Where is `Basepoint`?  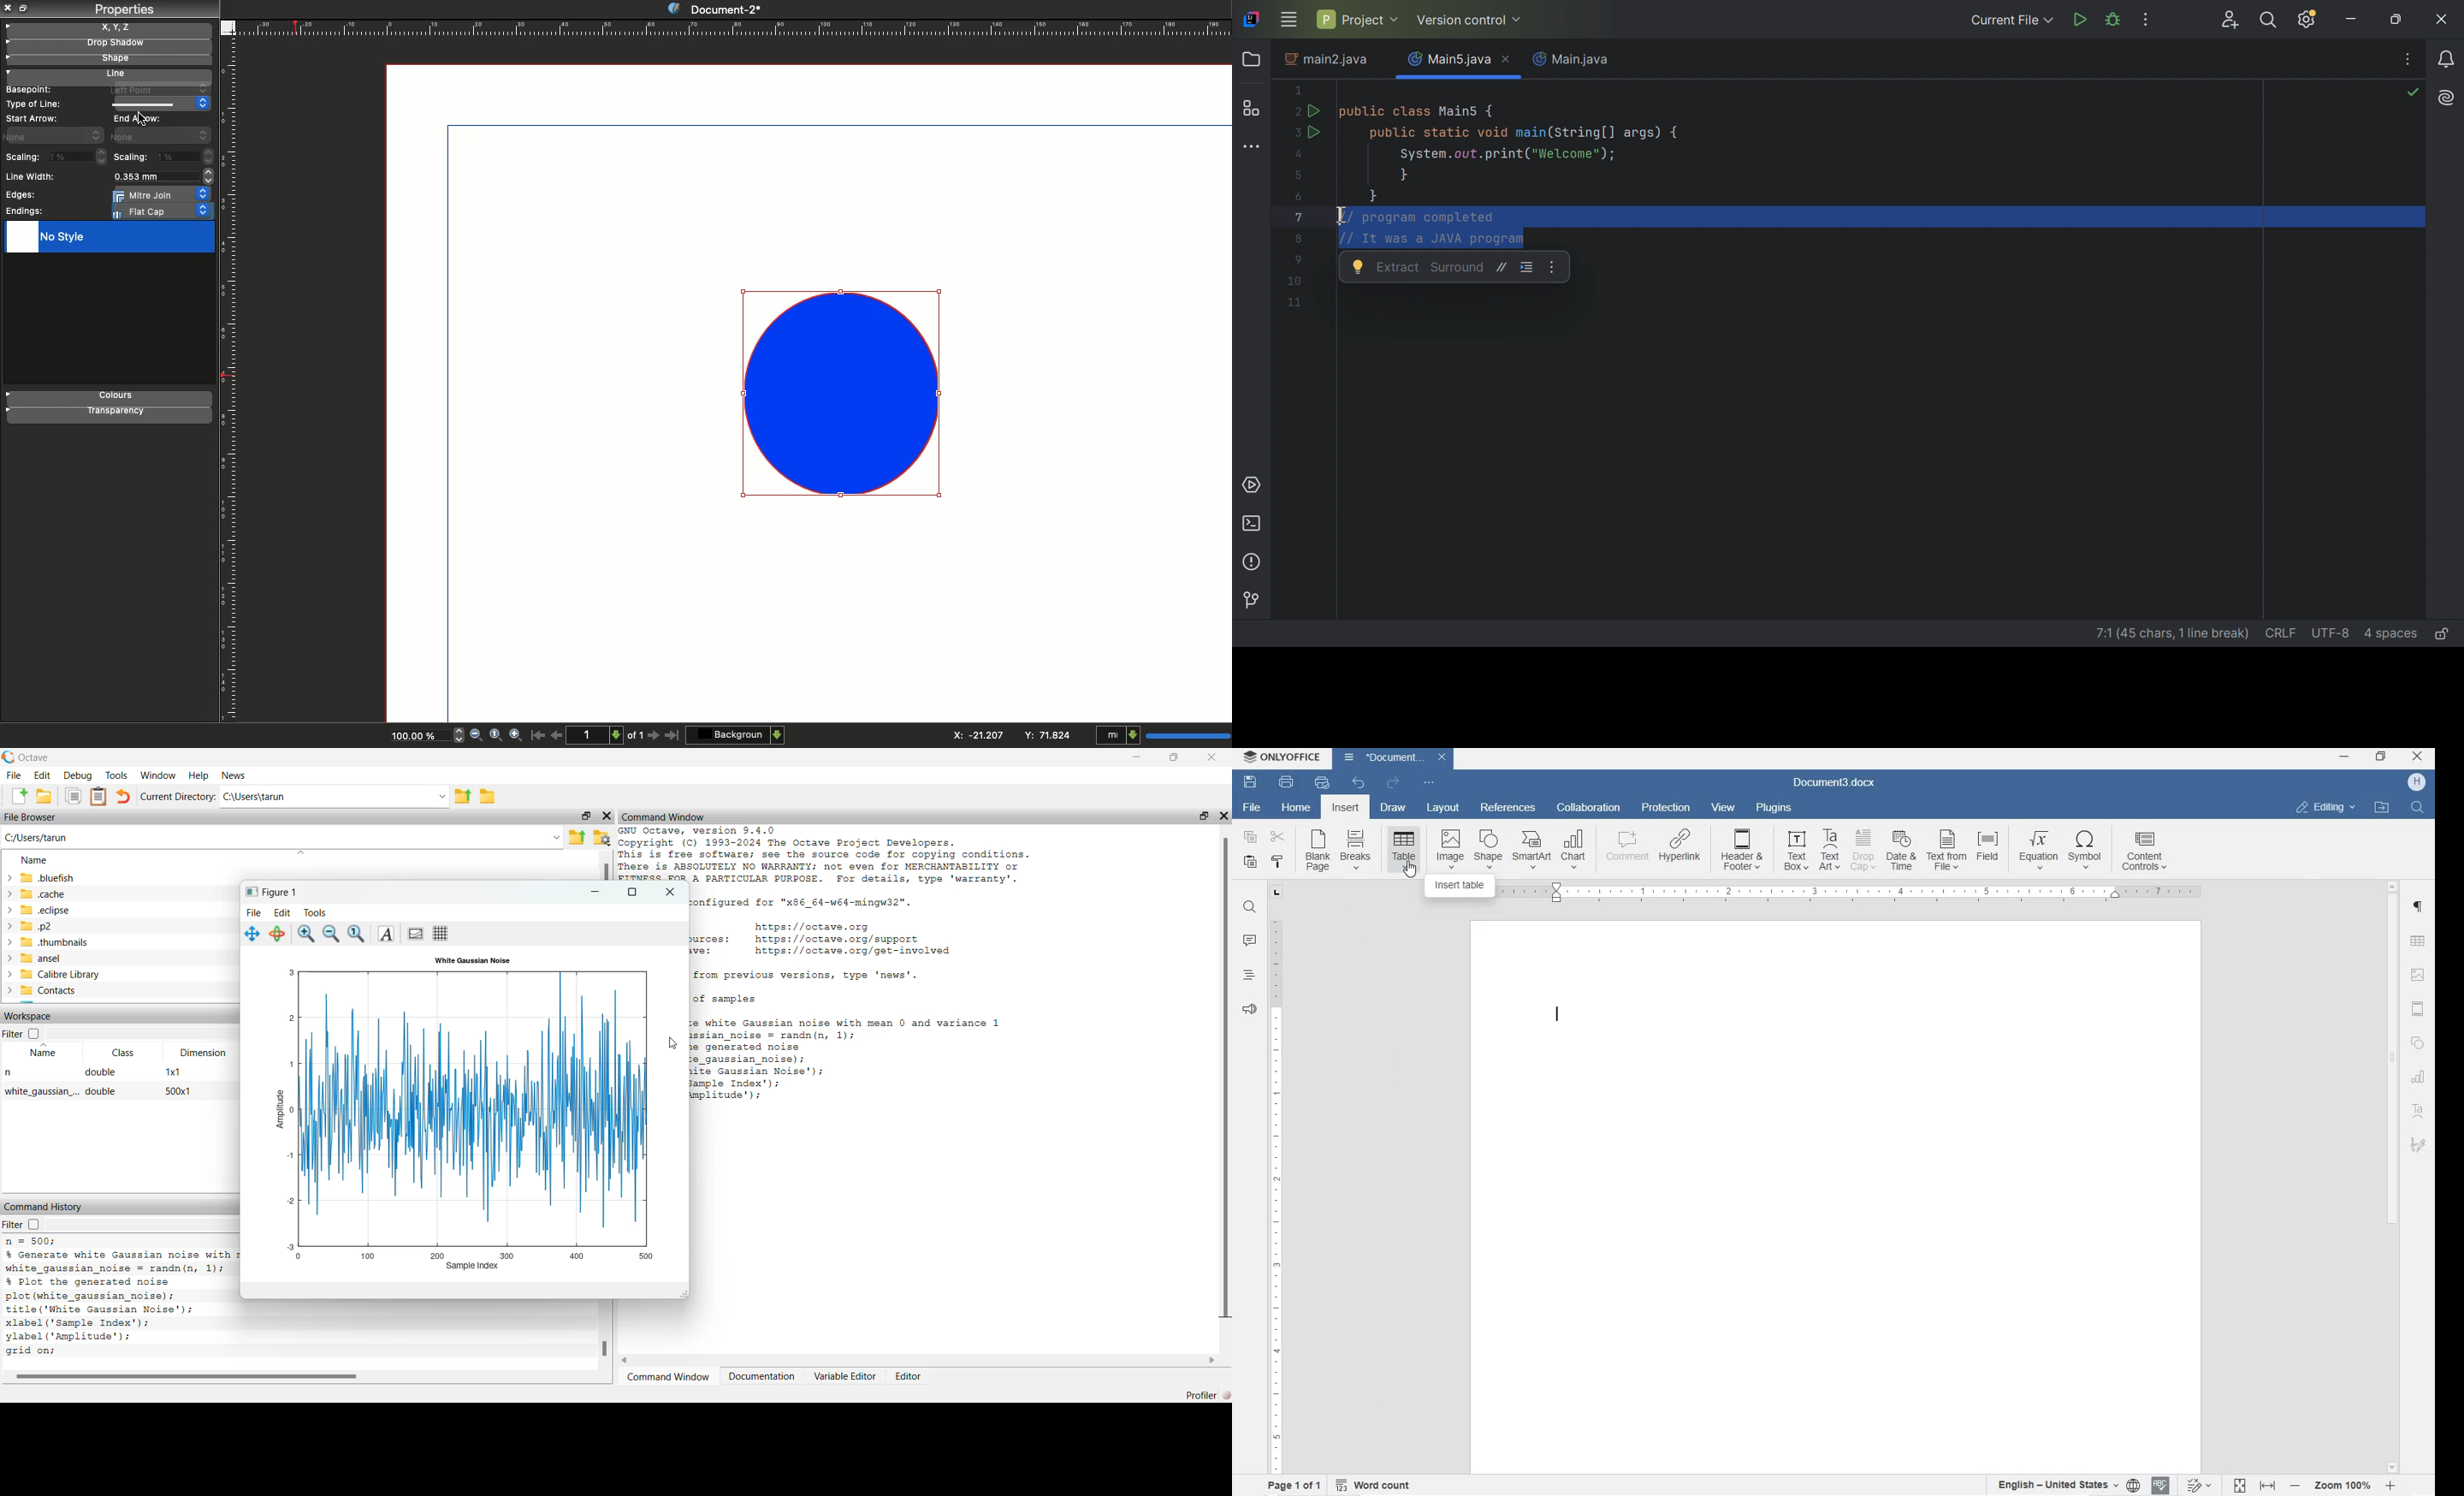
Basepoint is located at coordinates (28, 90).